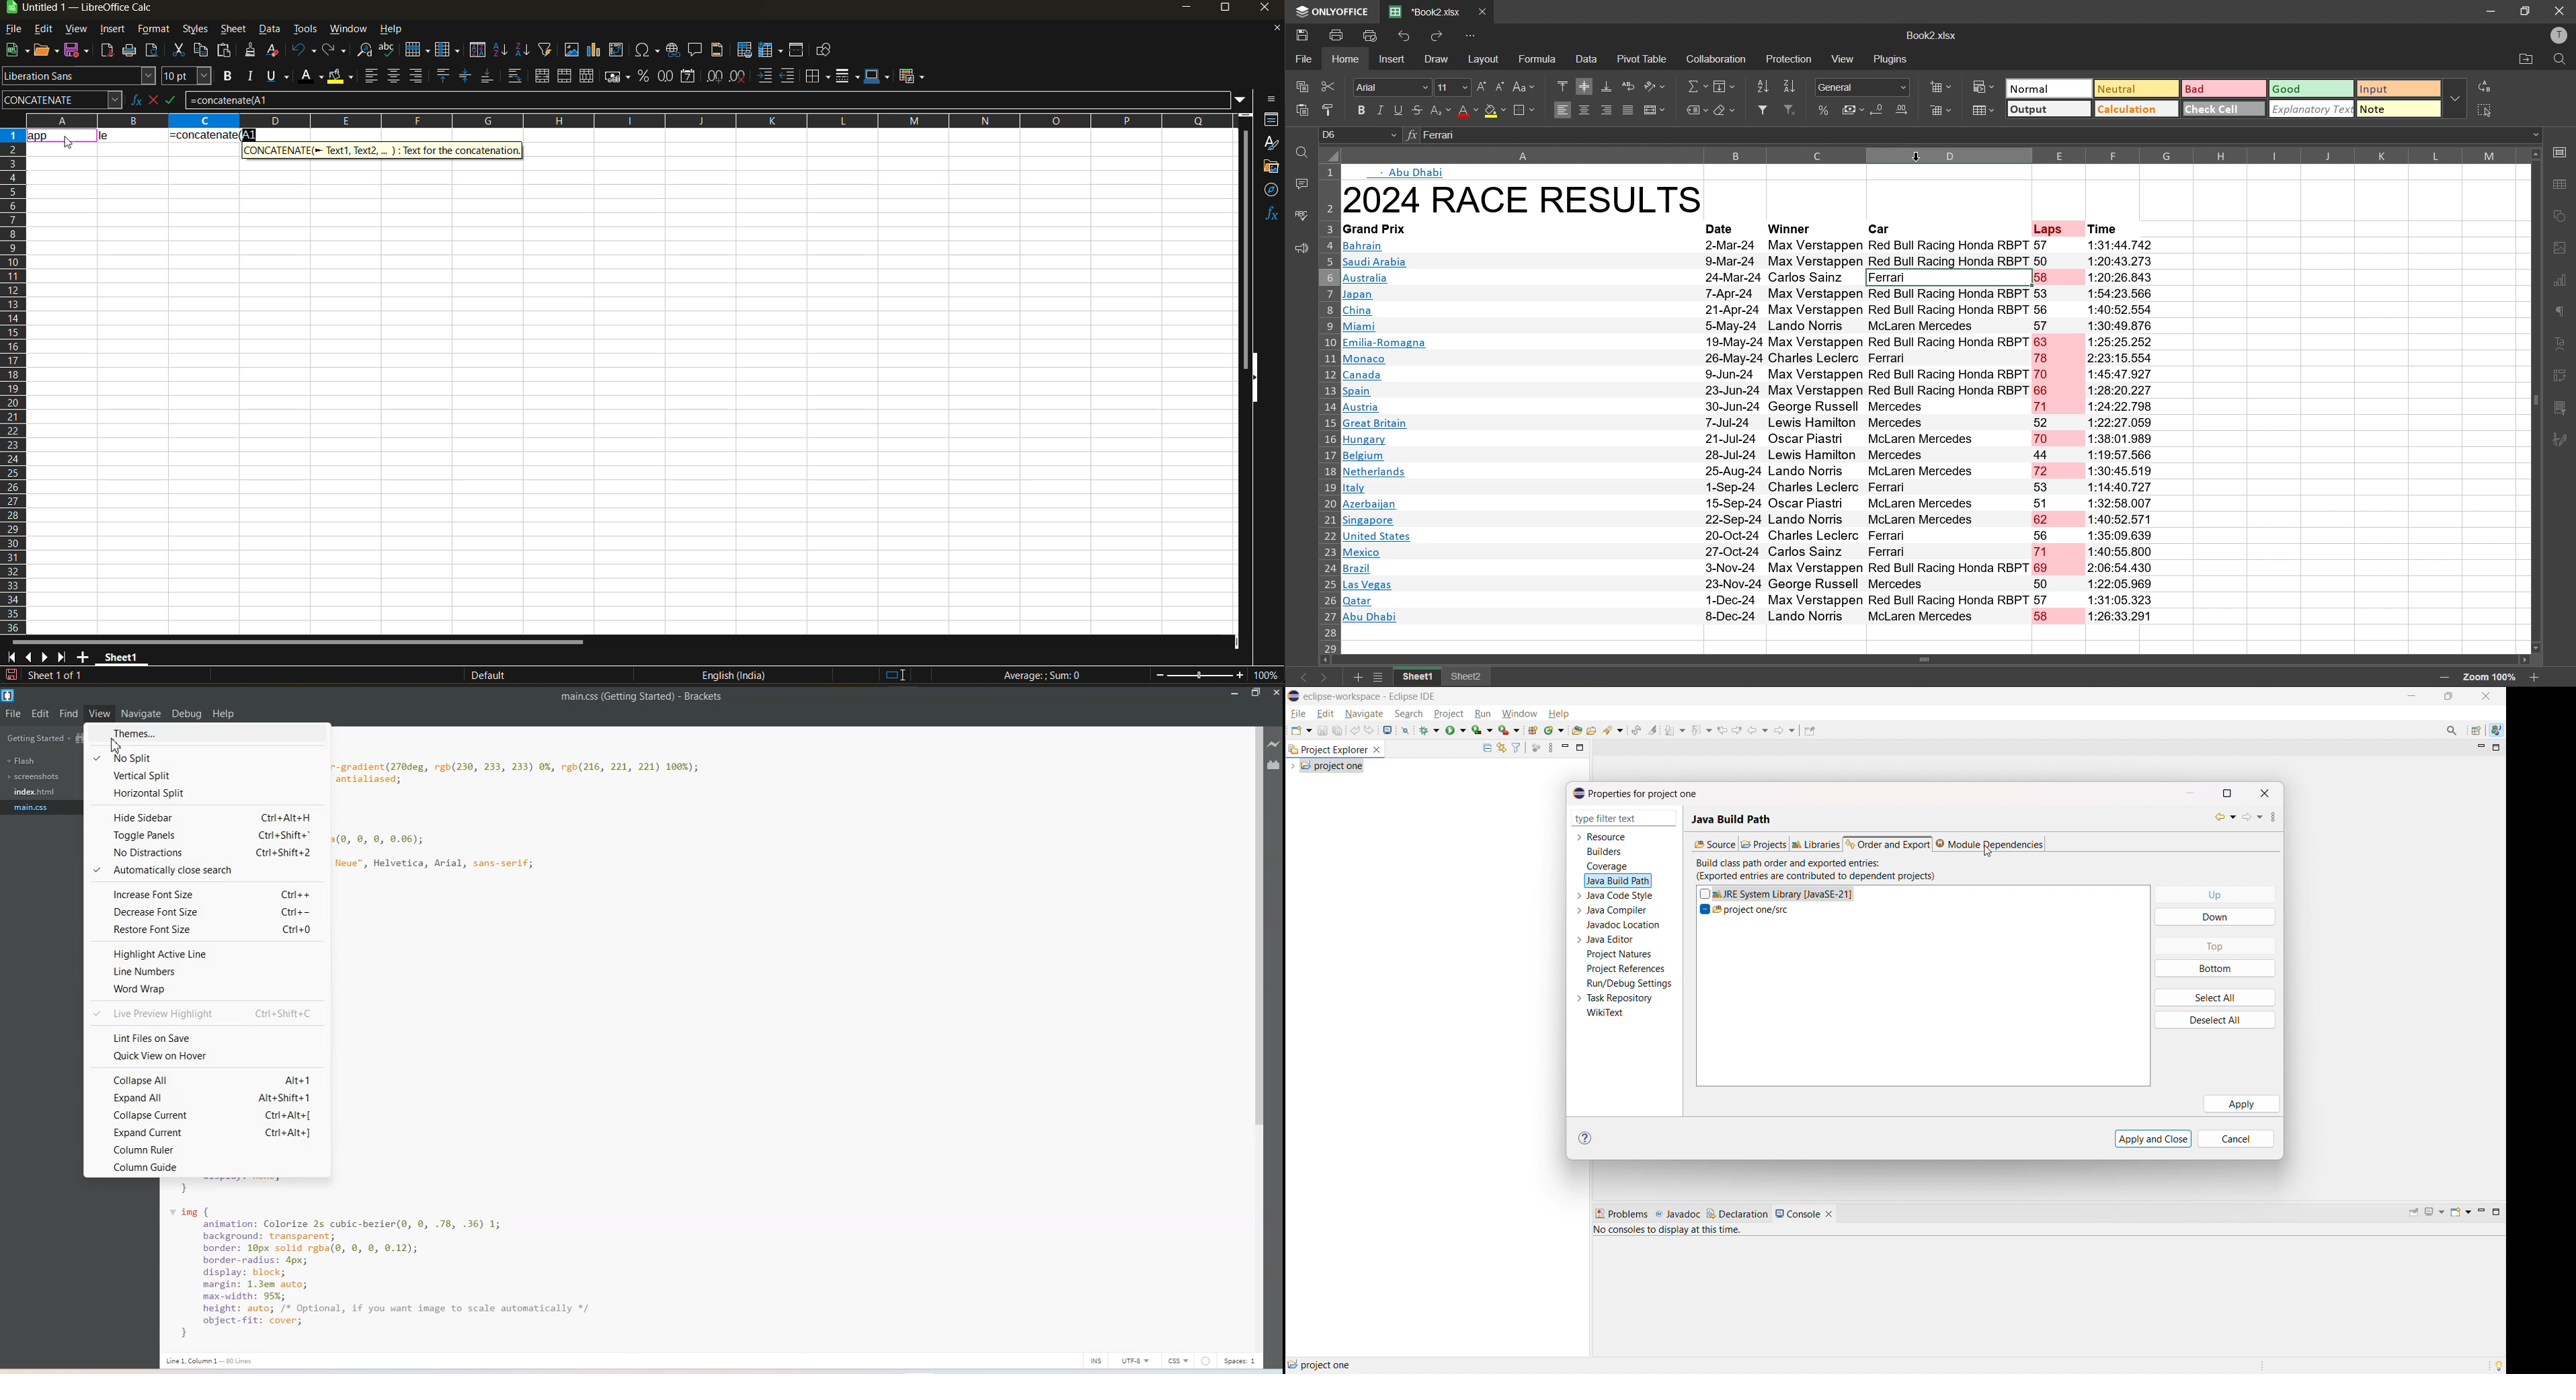 The width and height of the screenshot is (2576, 1400). I want to click on Toggle Panels, so click(207, 835).